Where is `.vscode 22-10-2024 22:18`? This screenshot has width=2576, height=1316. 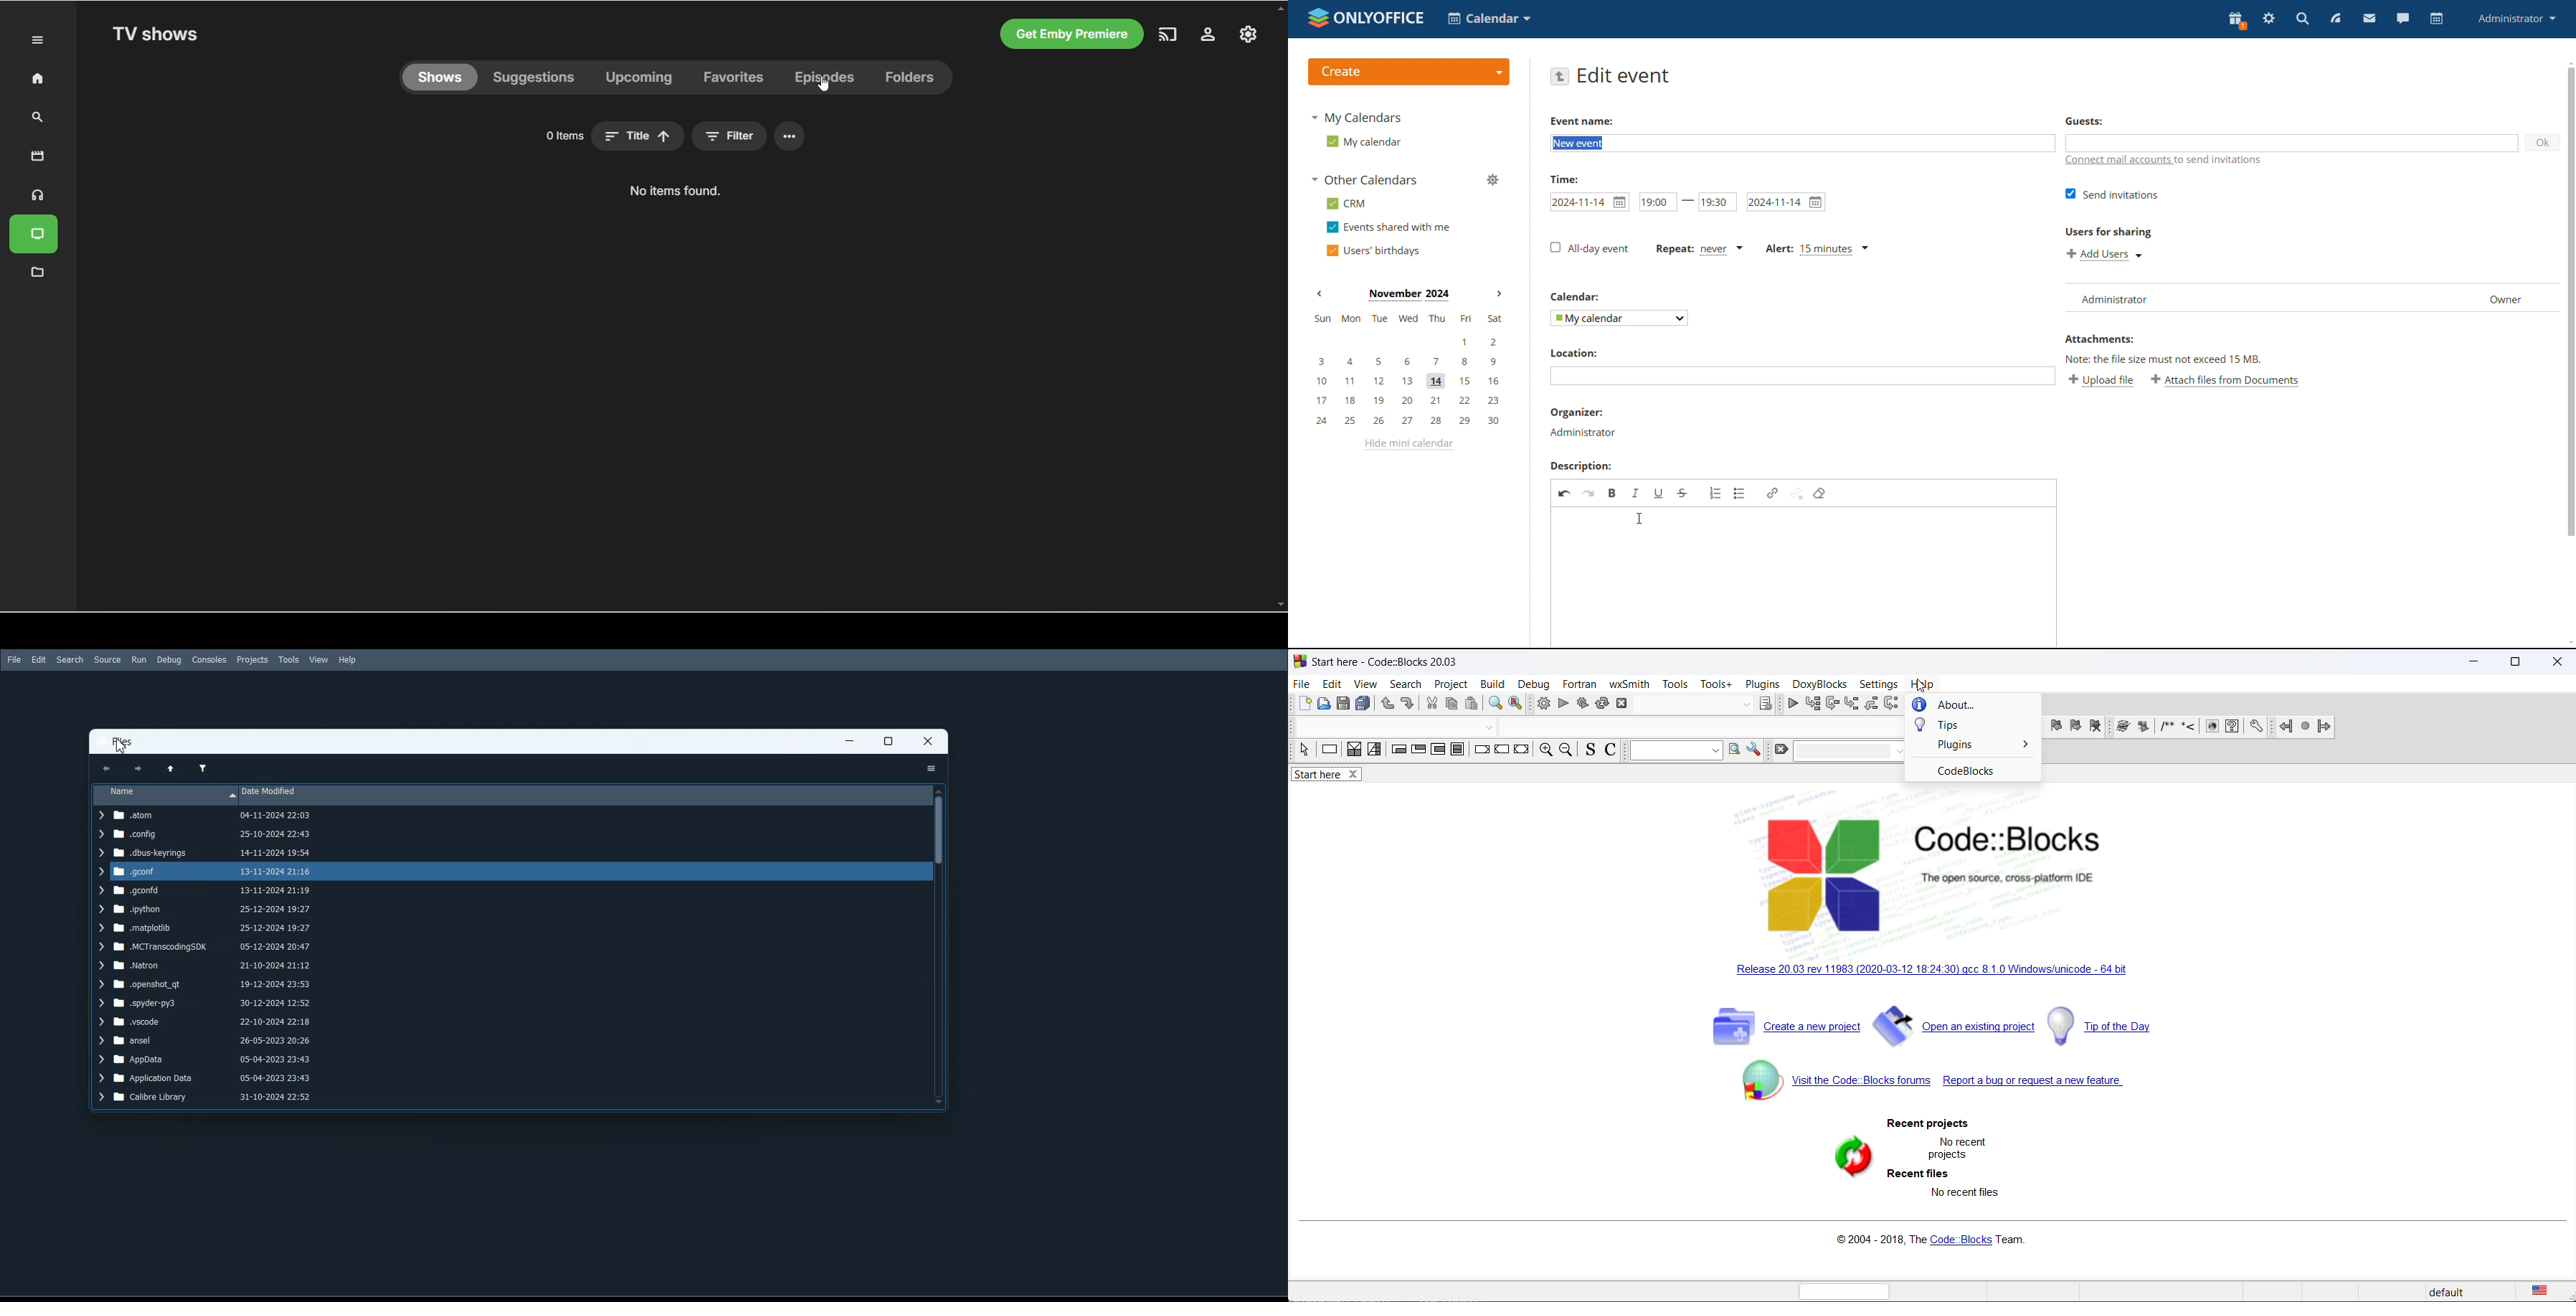 .vscode 22-10-2024 22:18 is located at coordinates (206, 1023).